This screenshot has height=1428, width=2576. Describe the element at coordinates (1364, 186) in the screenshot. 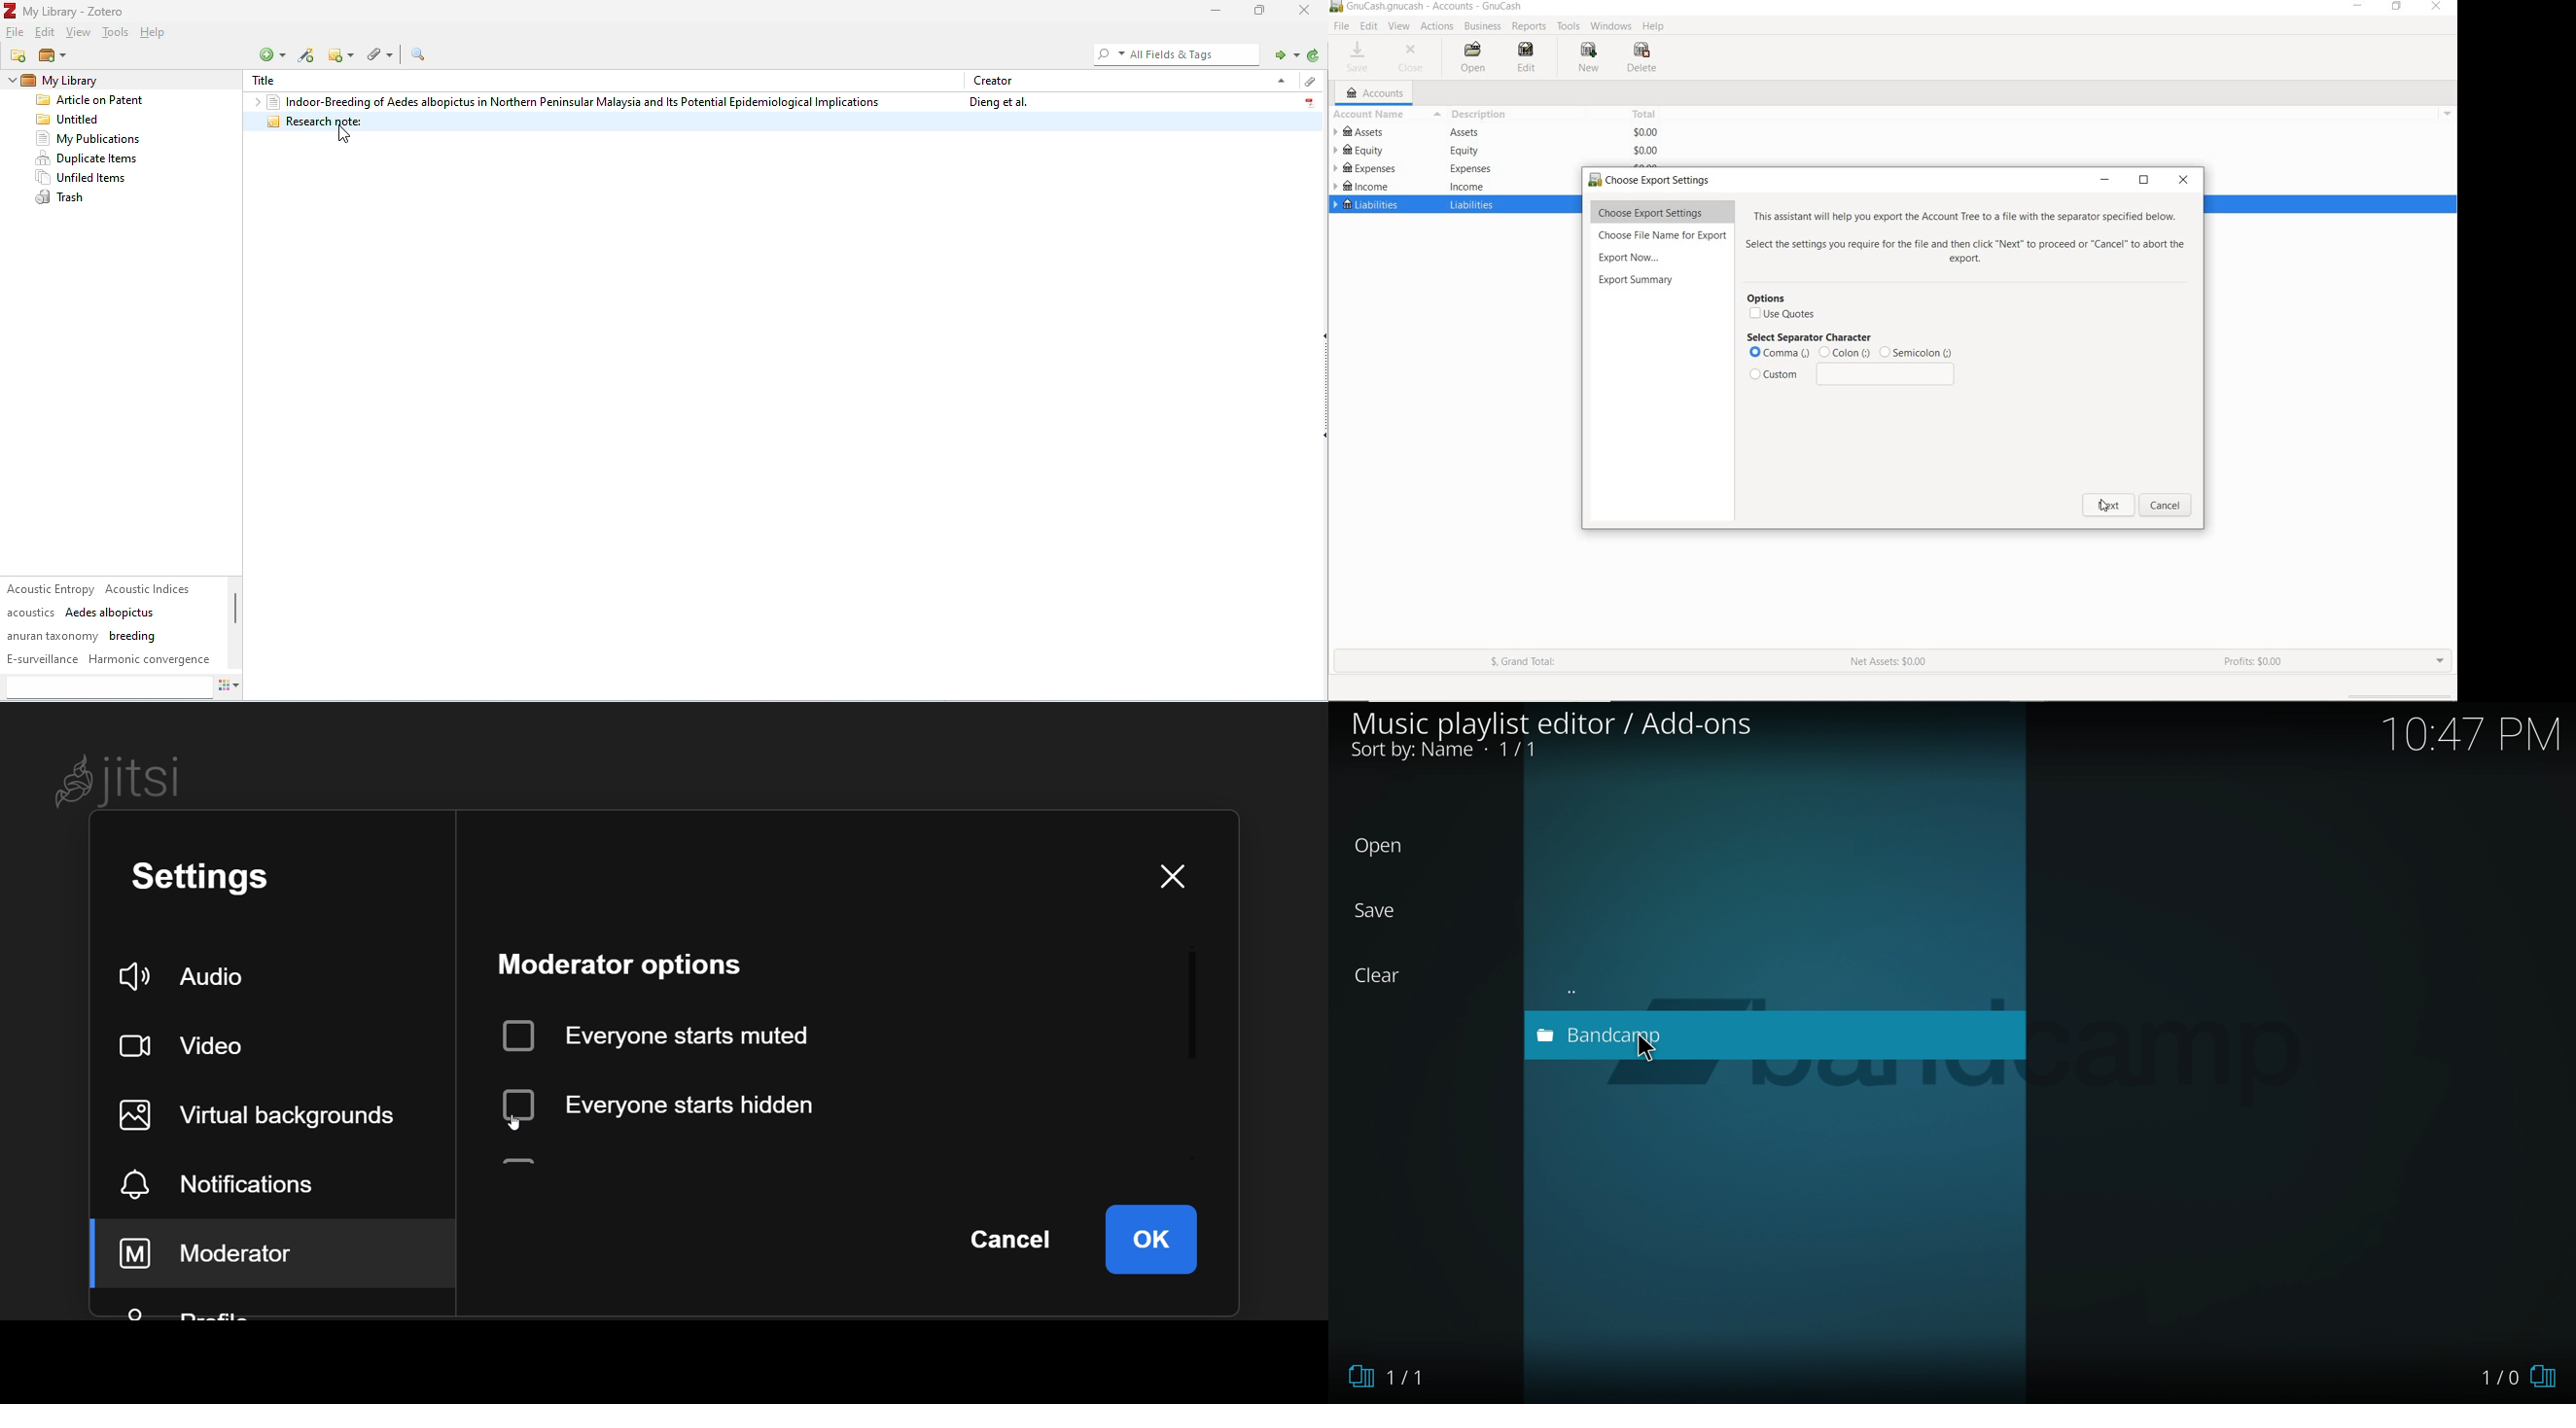

I see `INCOME` at that location.